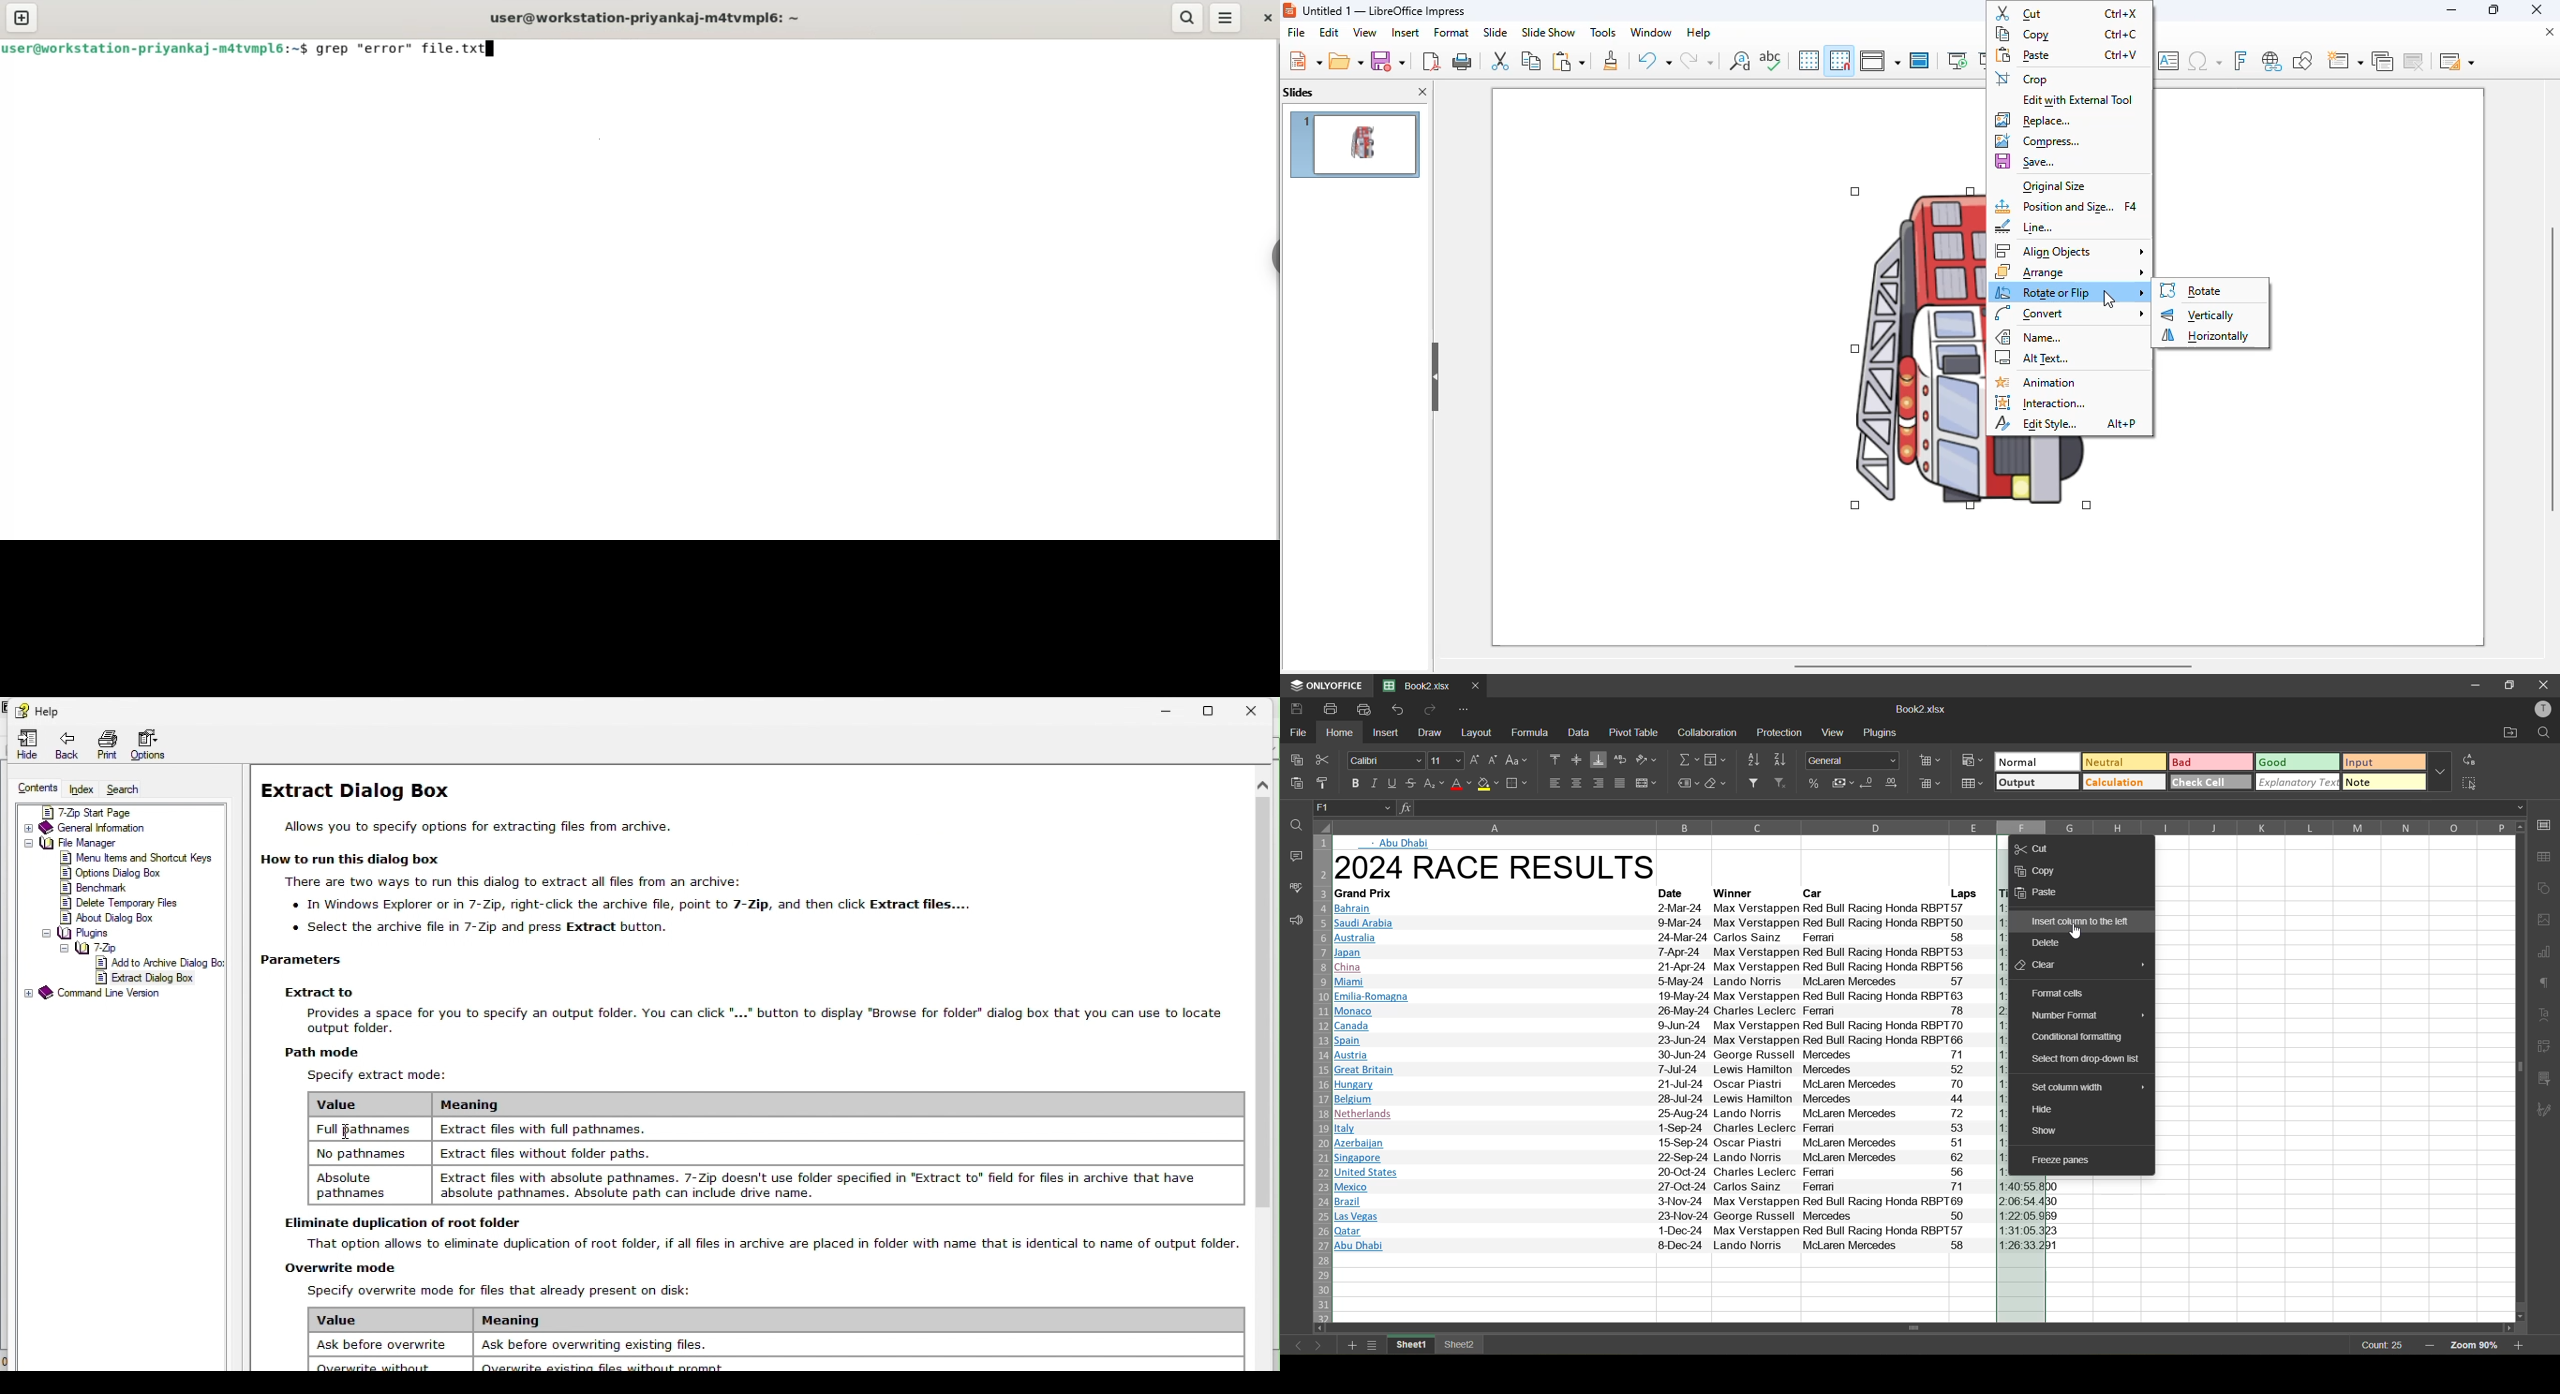 This screenshot has height=1400, width=2576. What do you see at coordinates (1476, 733) in the screenshot?
I see `layout` at bounding box center [1476, 733].